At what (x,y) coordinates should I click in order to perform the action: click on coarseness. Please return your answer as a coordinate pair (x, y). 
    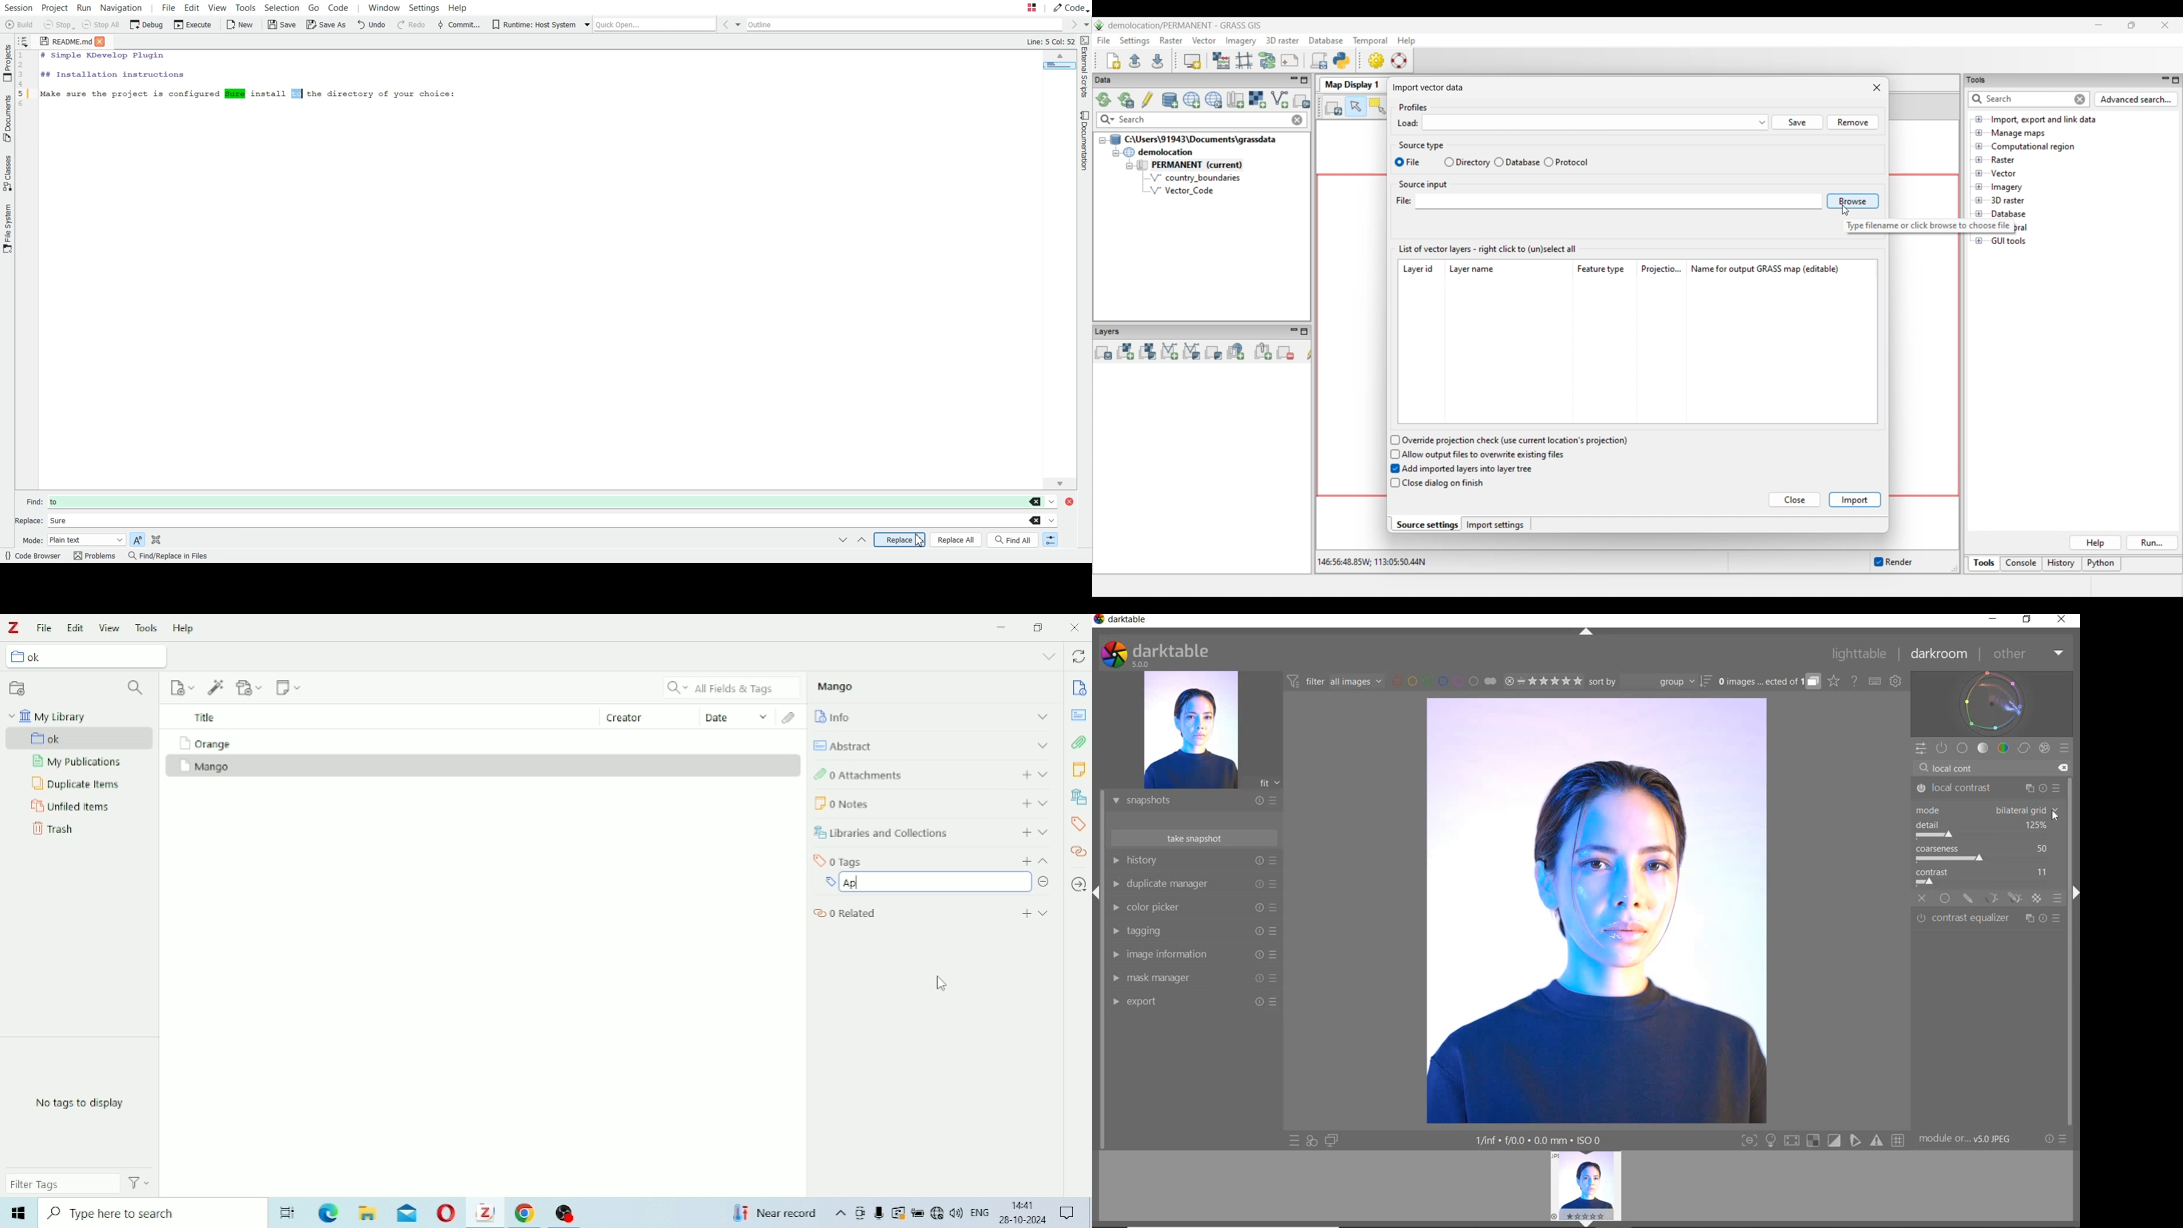
    Looking at the image, I should click on (1986, 853).